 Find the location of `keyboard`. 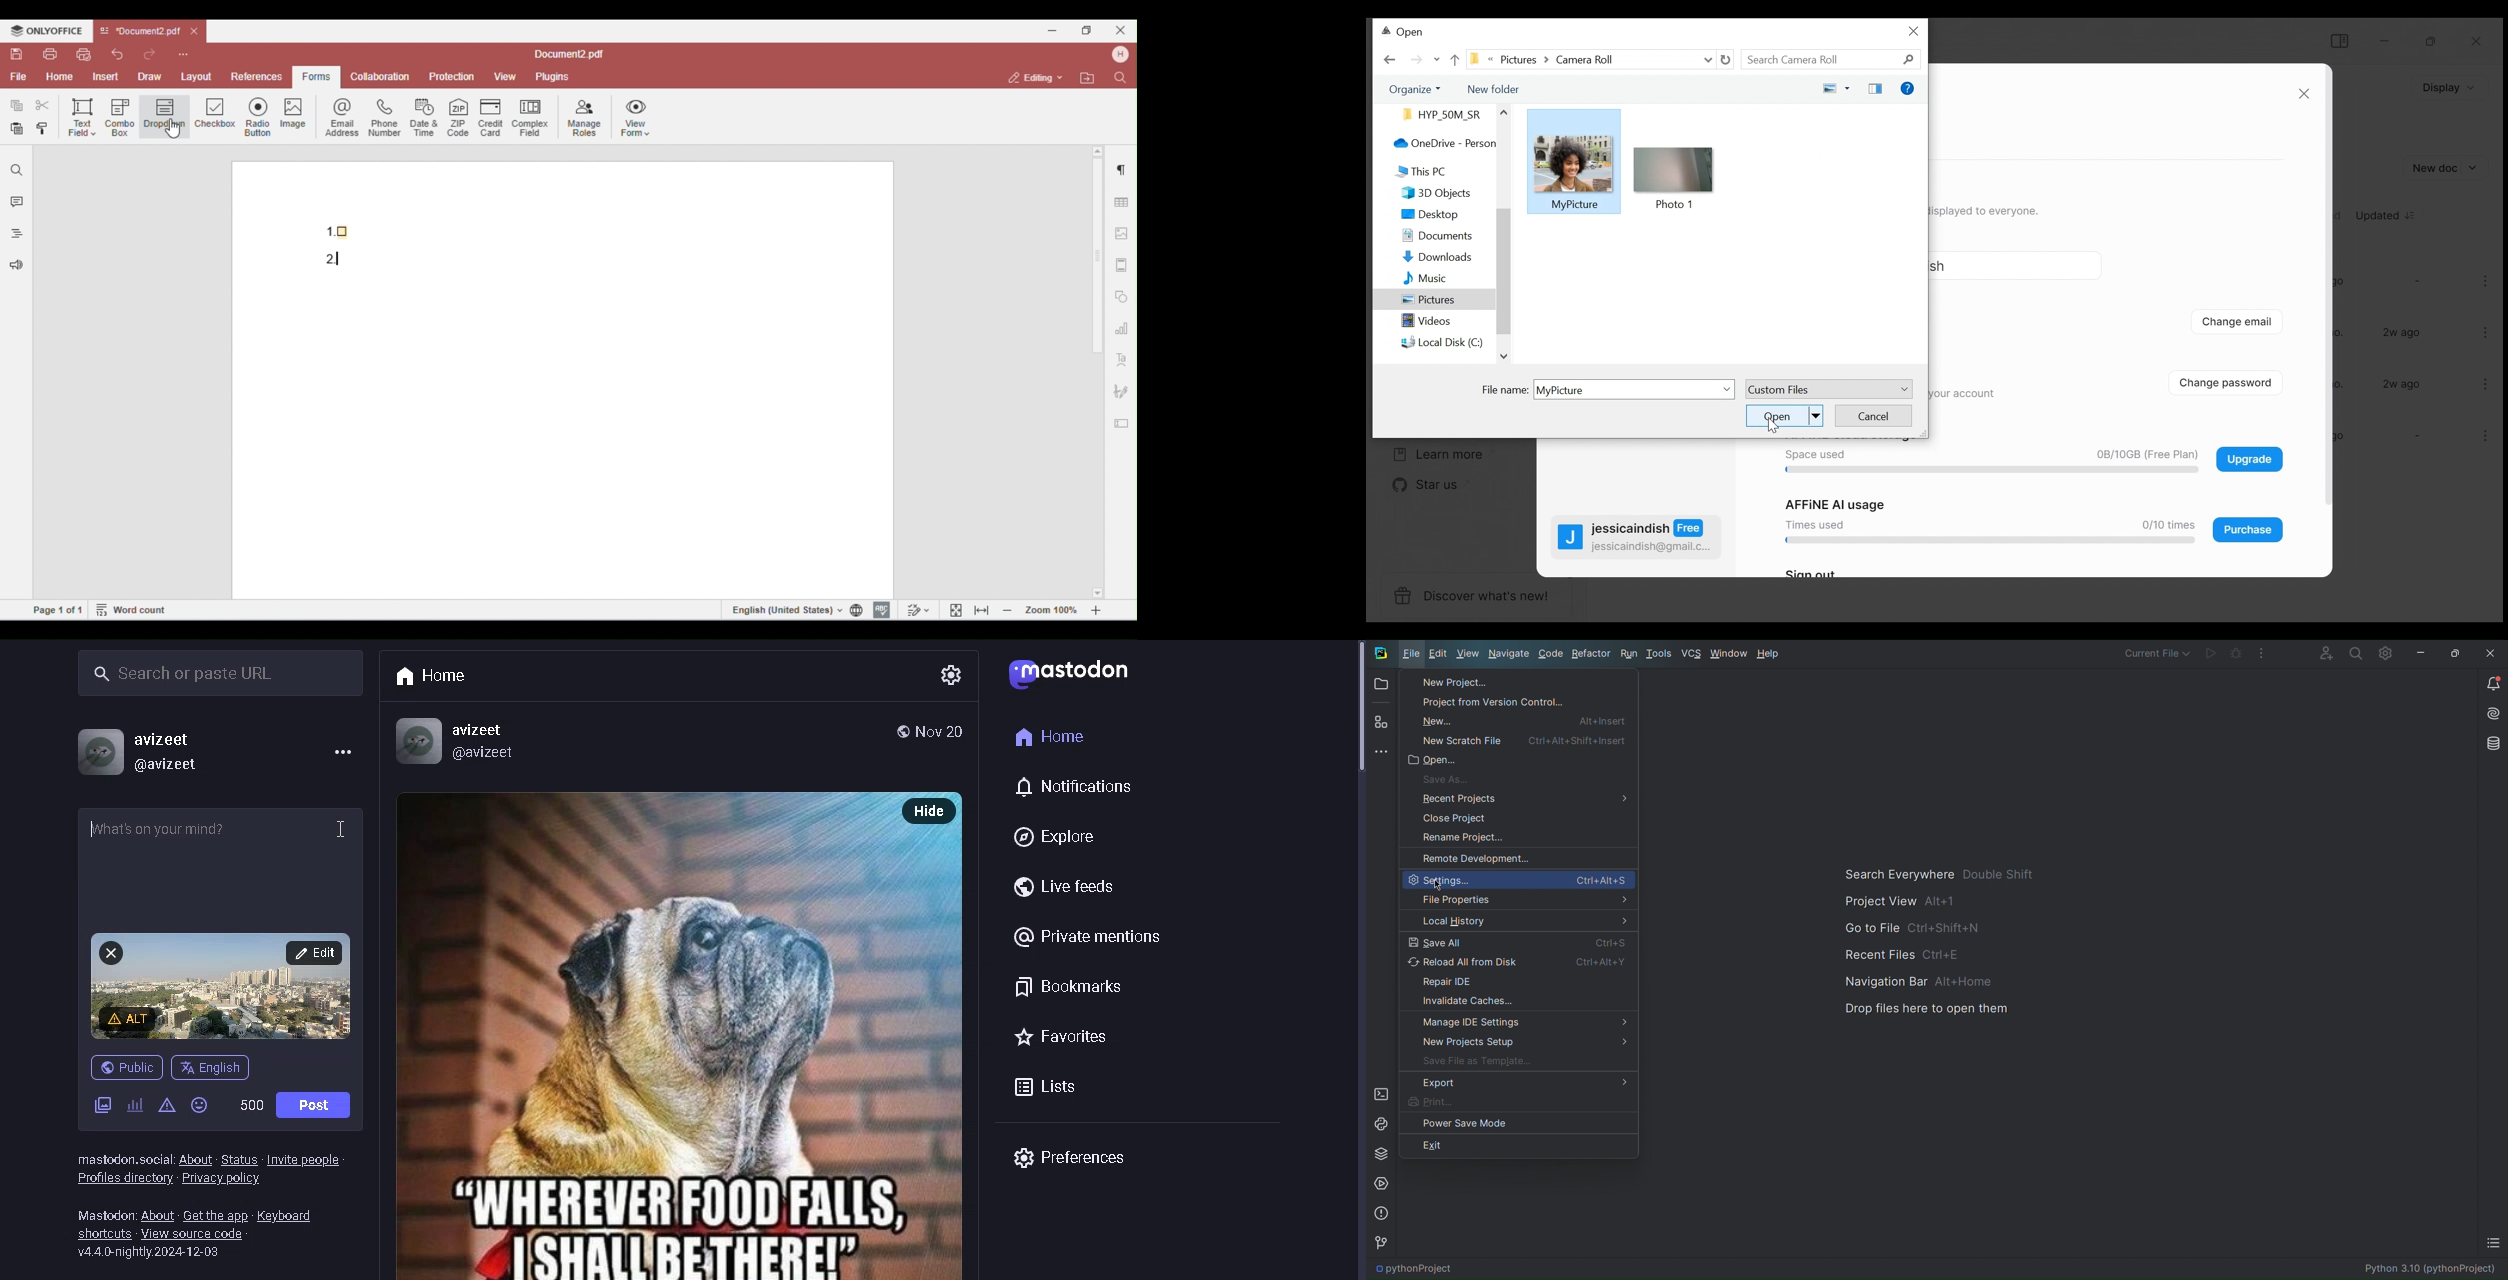

keyboard is located at coordinates (291, 1216).